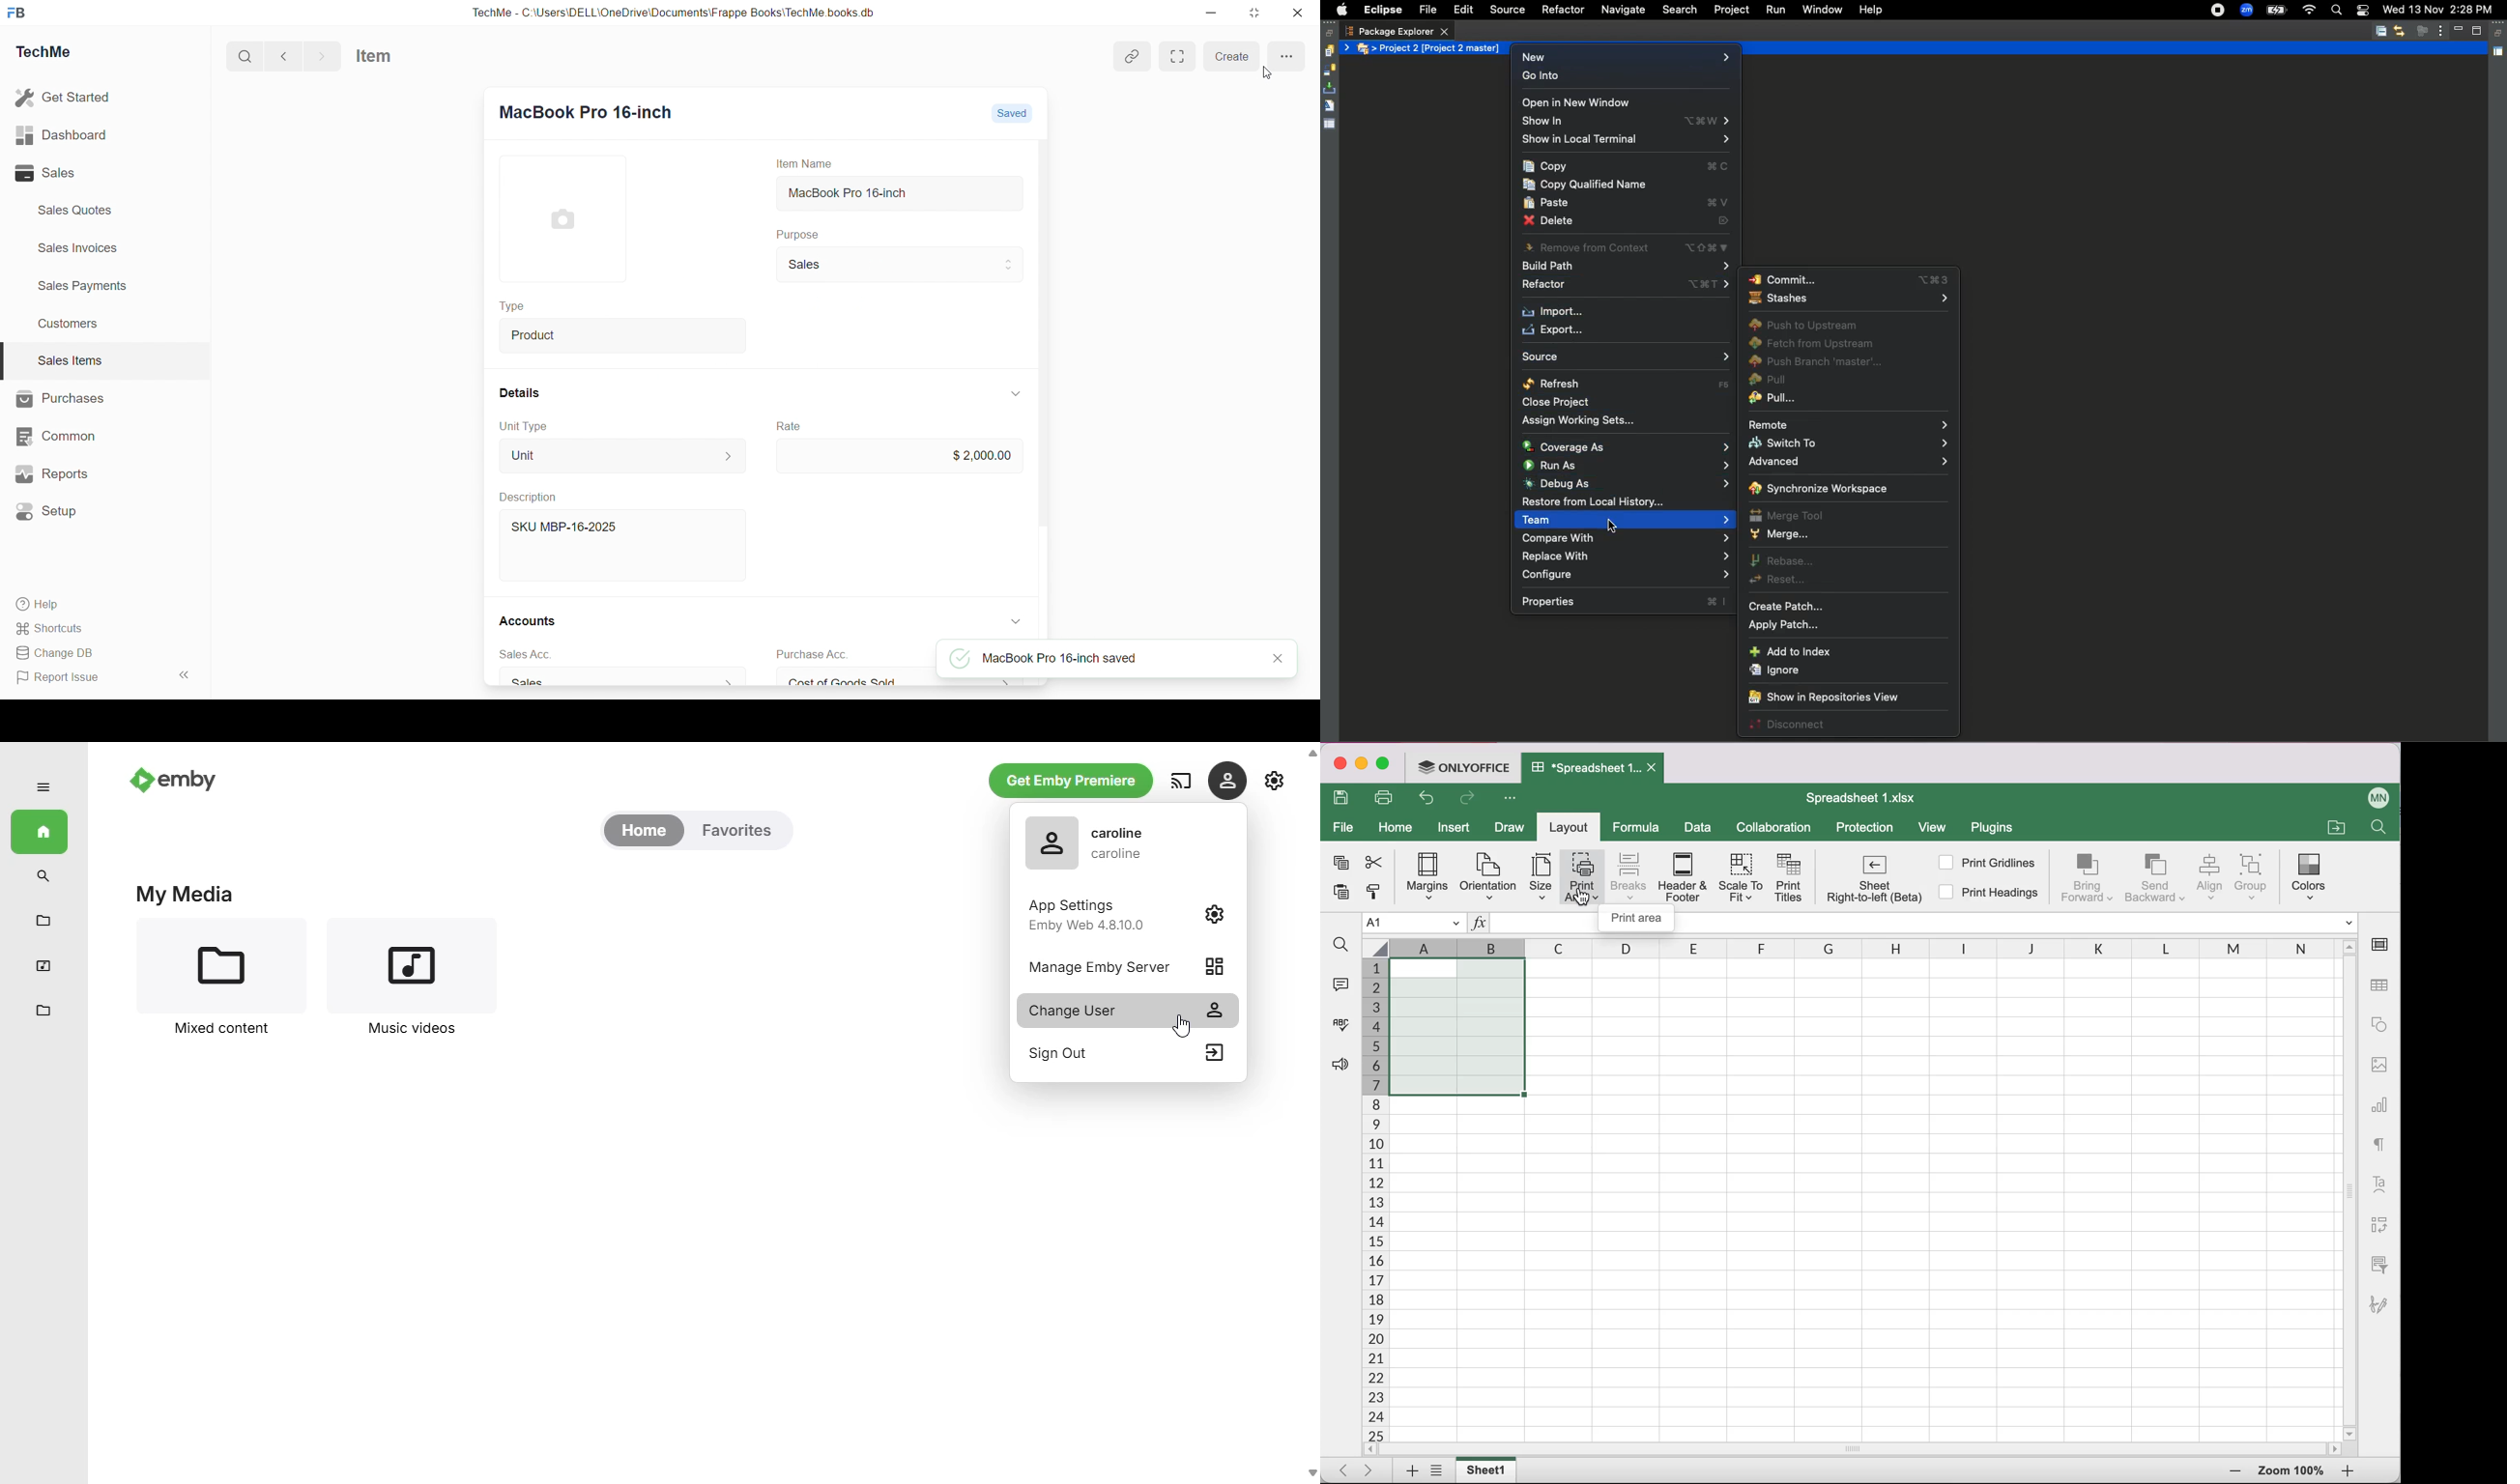  I want to click on Sales, so click(622, 678).